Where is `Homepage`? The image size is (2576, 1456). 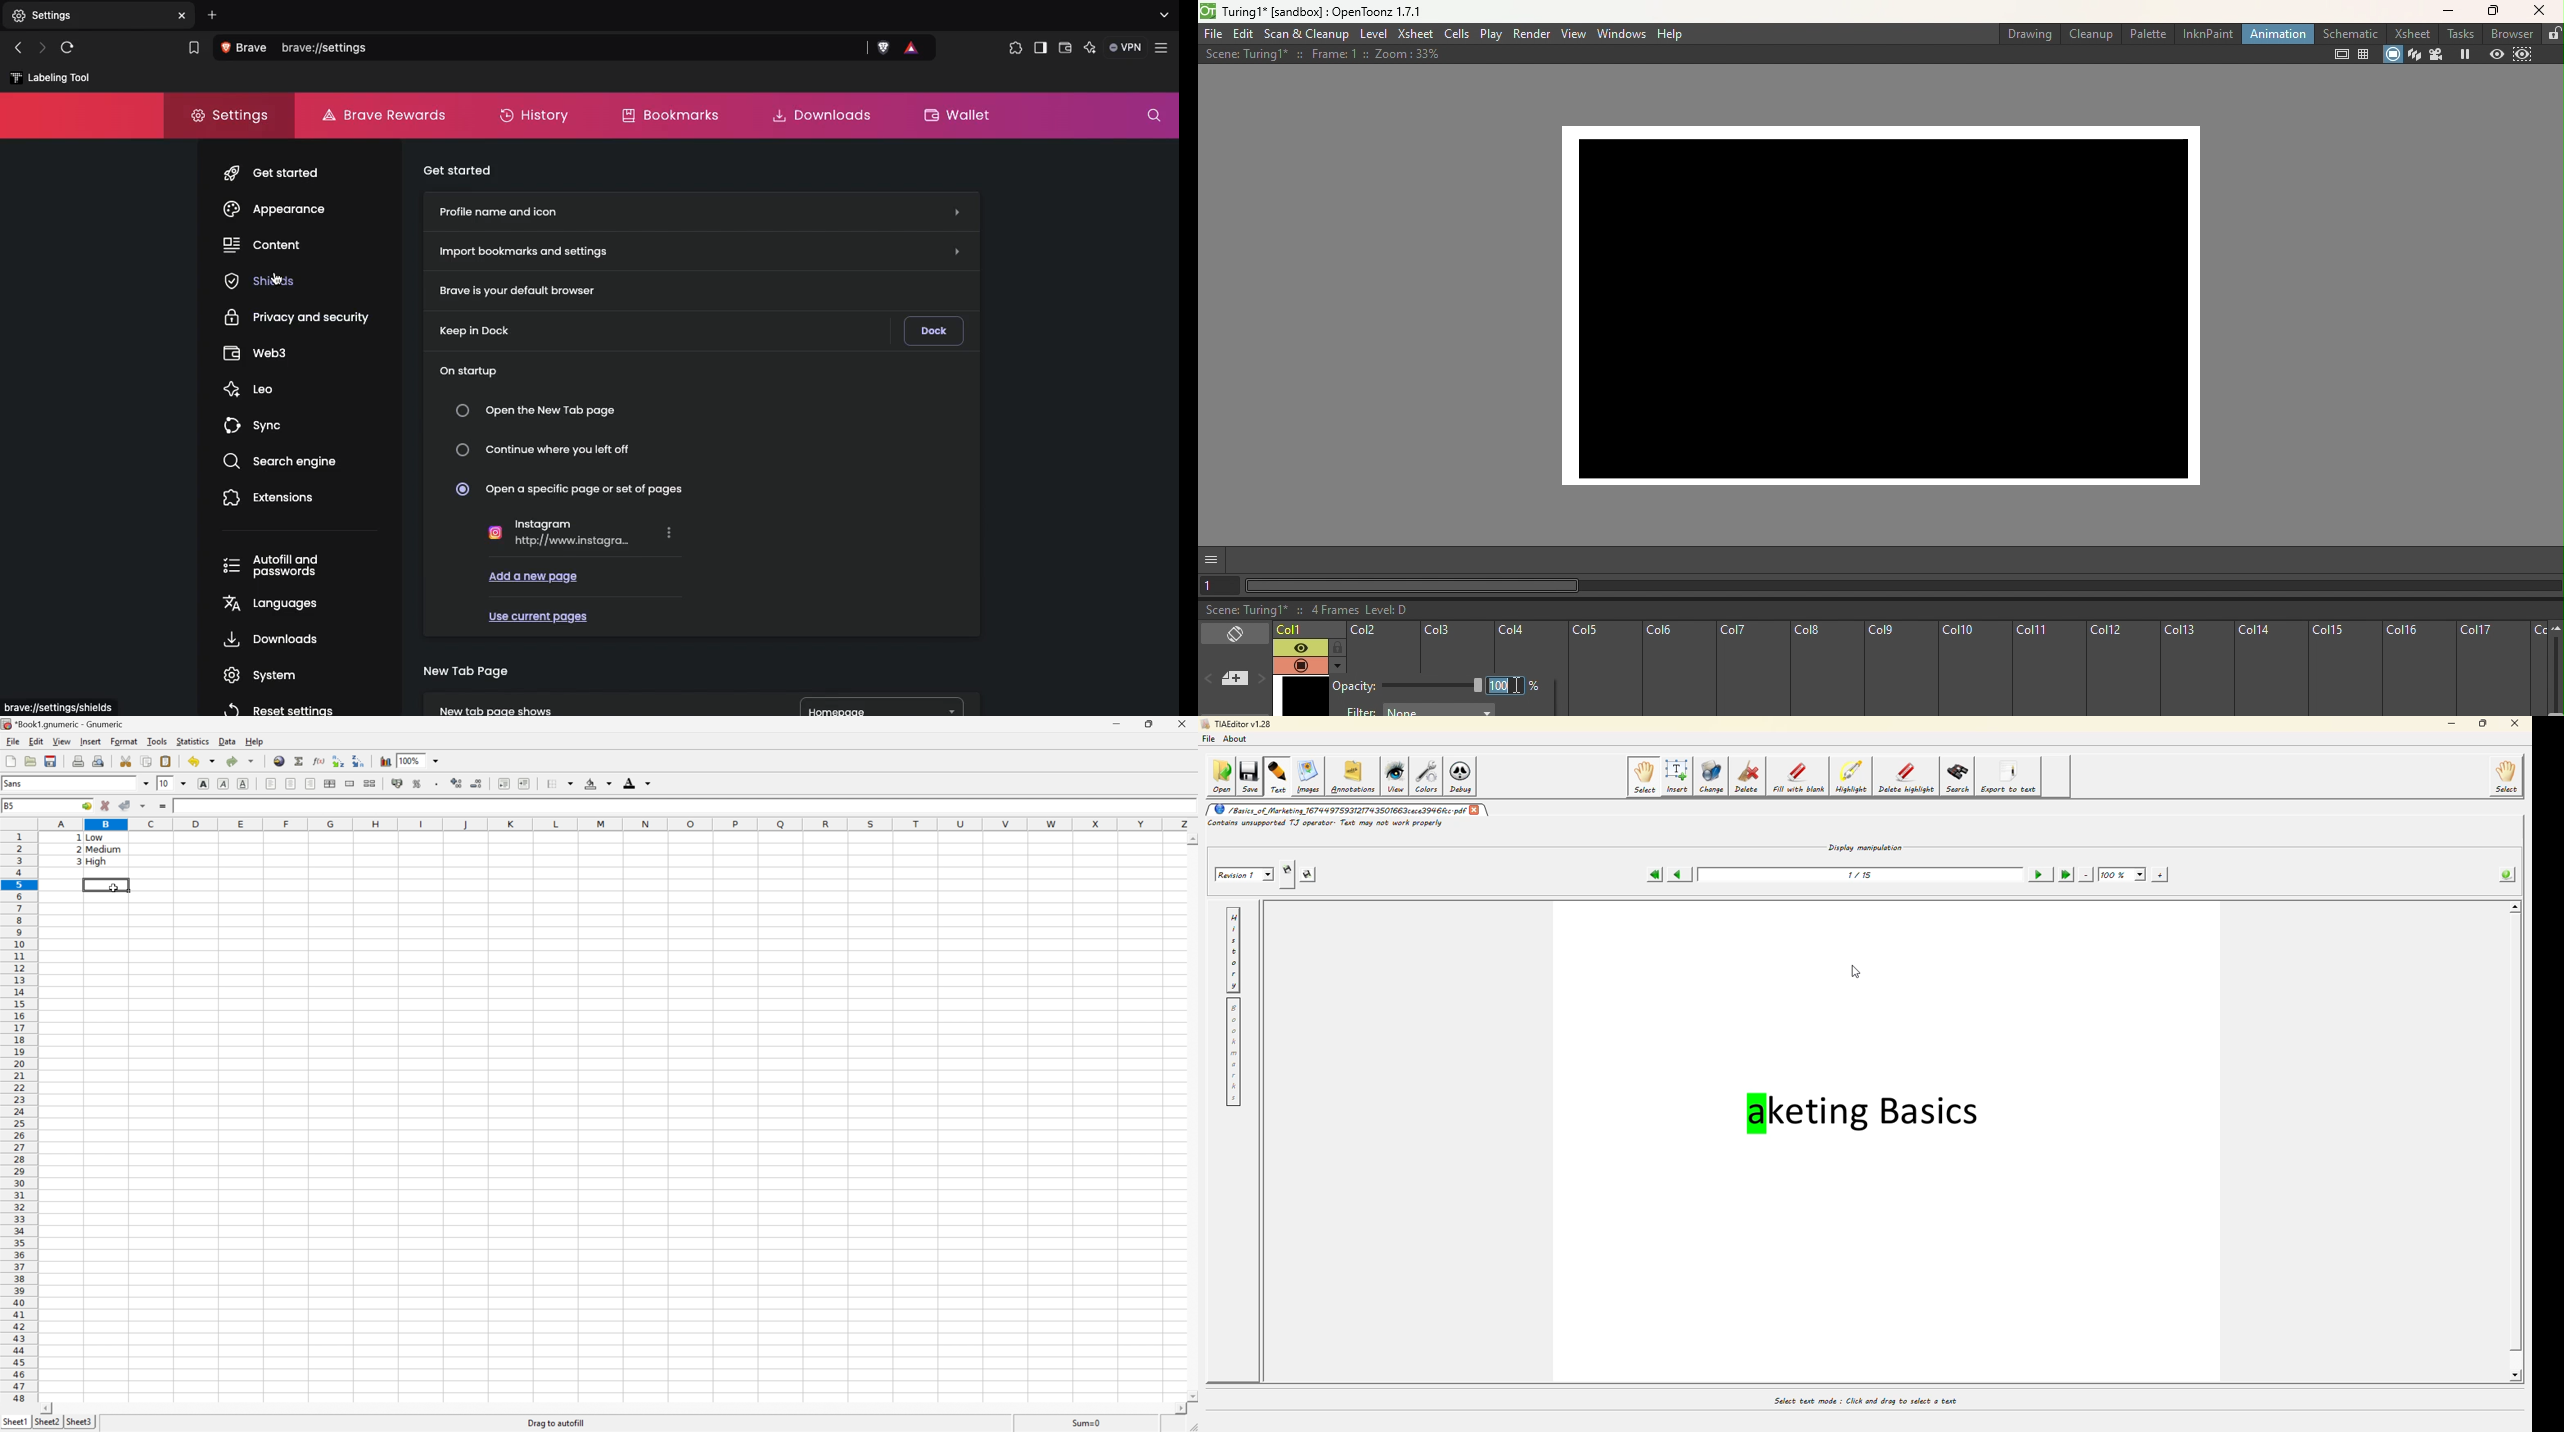 Homepage is located at coordinates (883, 706).